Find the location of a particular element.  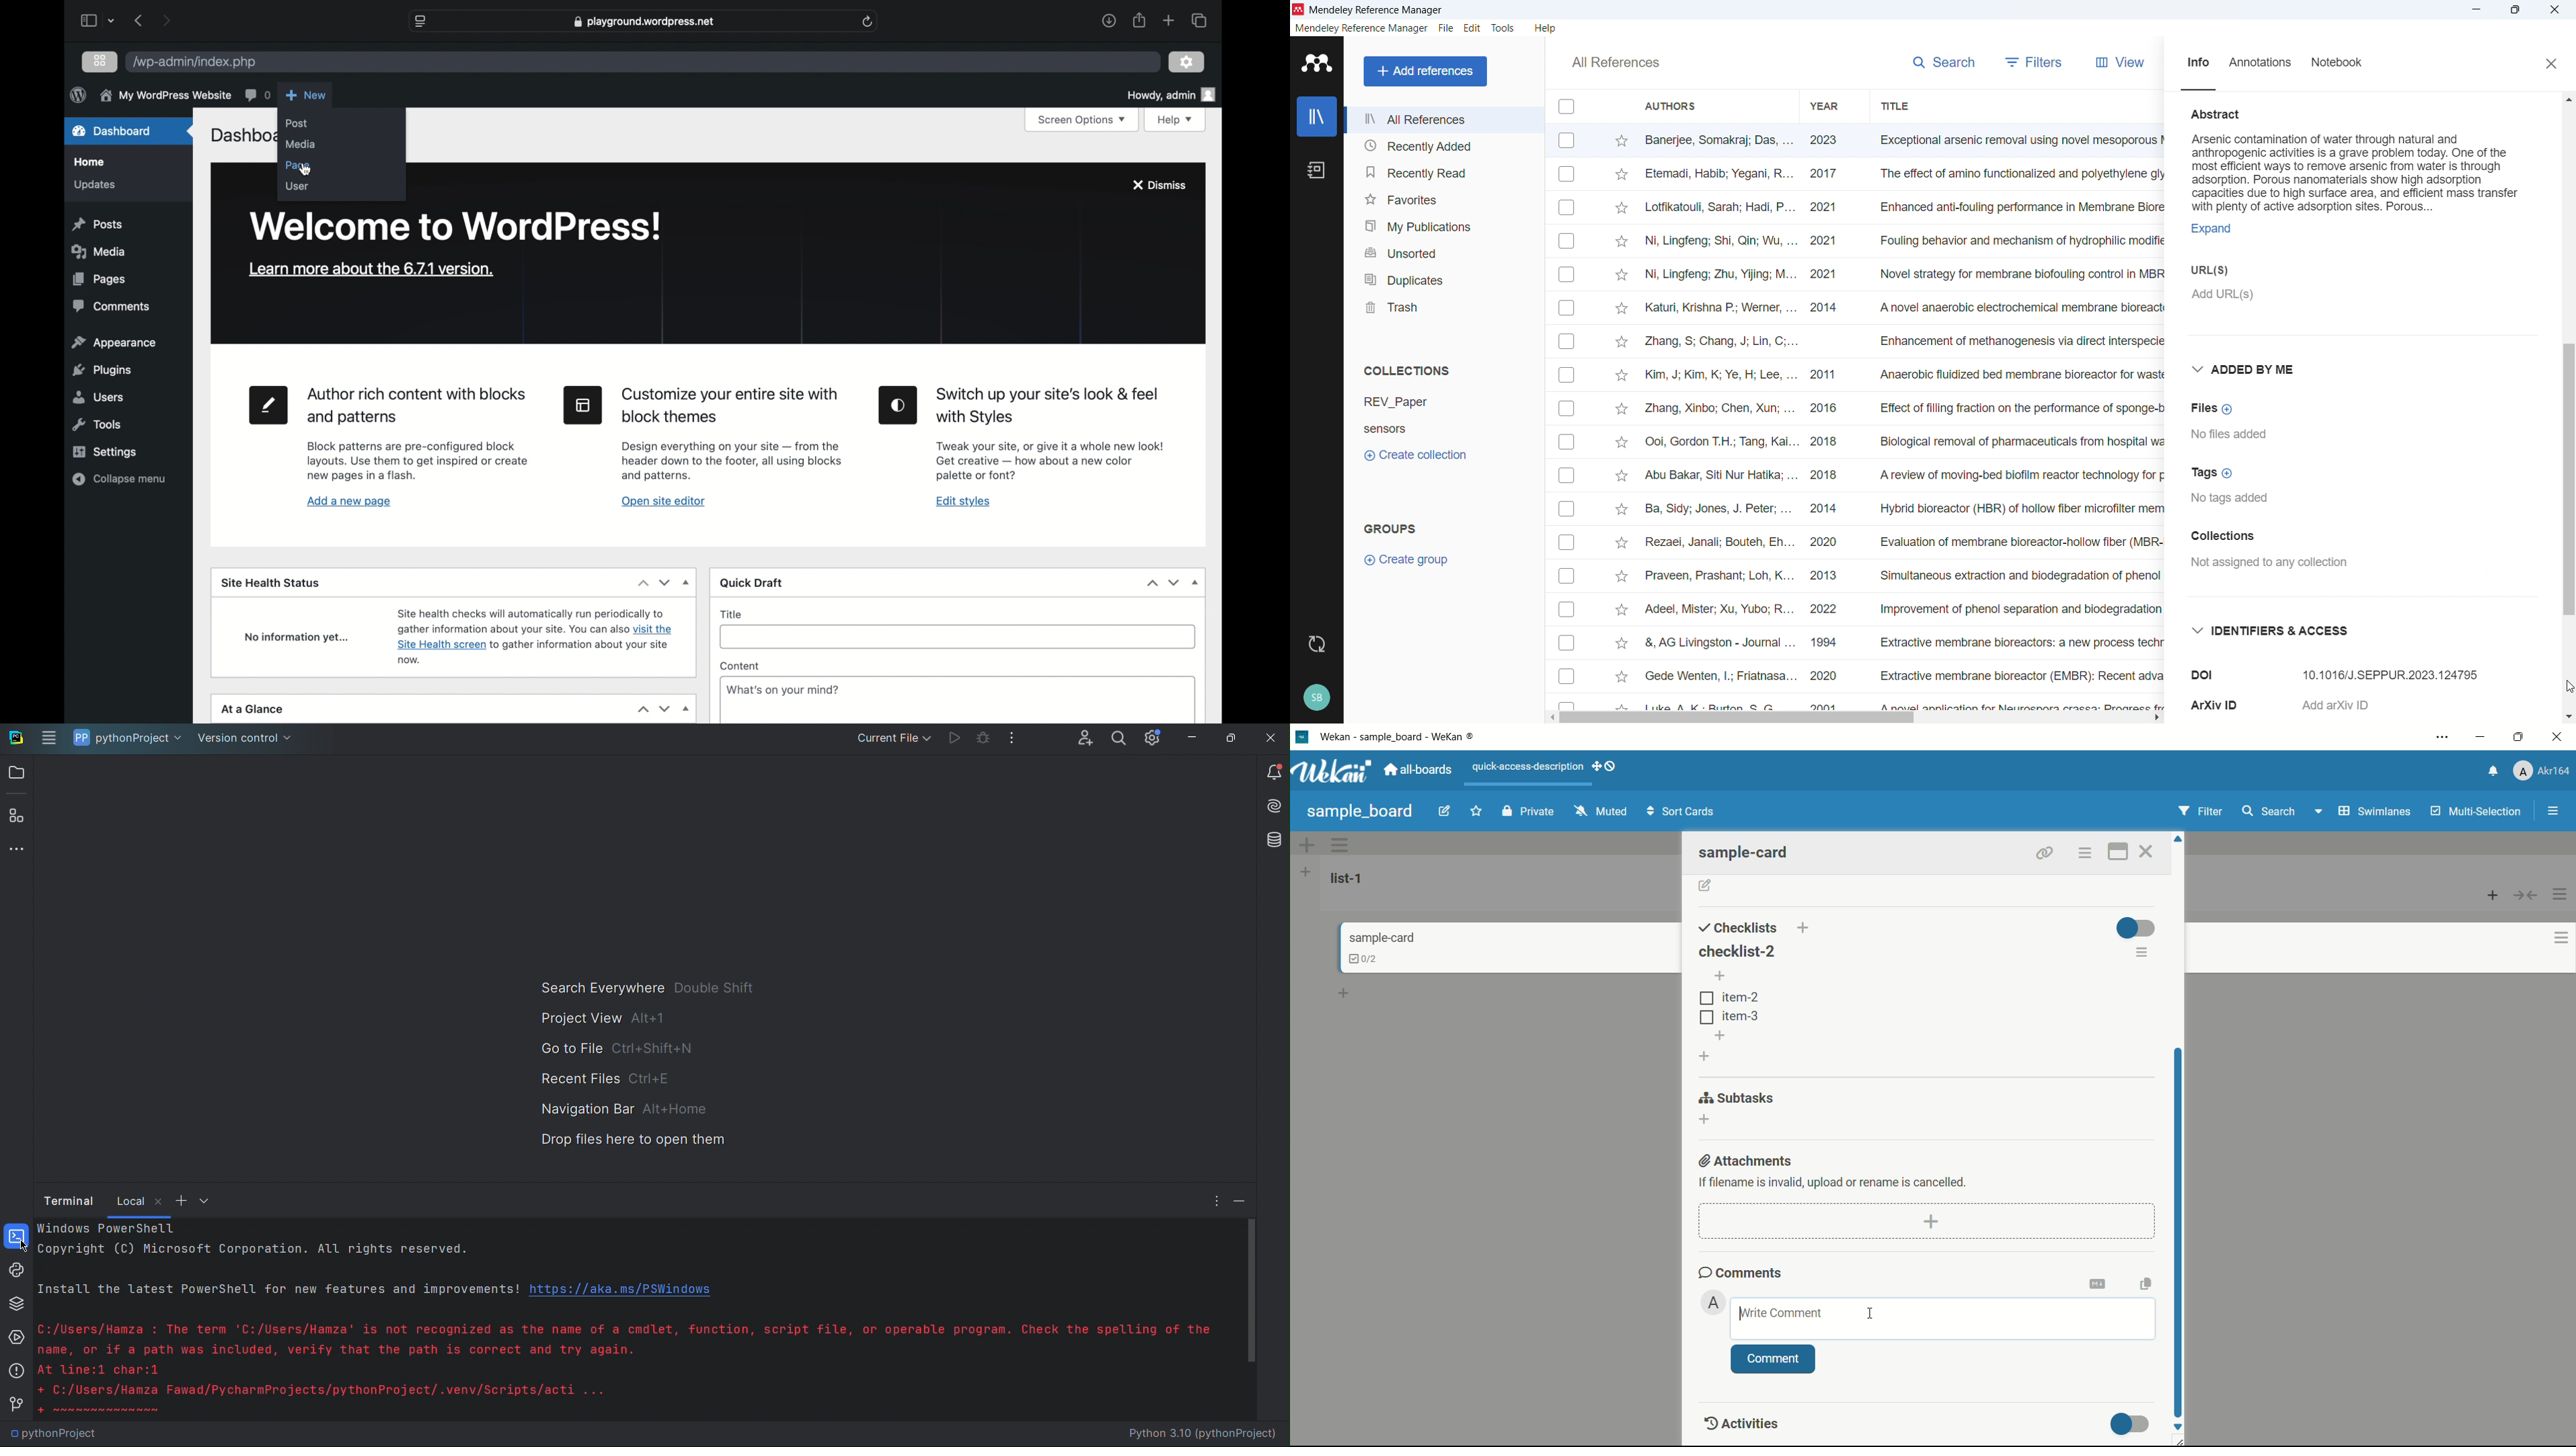

Local is located at coordinates (138, 1200).